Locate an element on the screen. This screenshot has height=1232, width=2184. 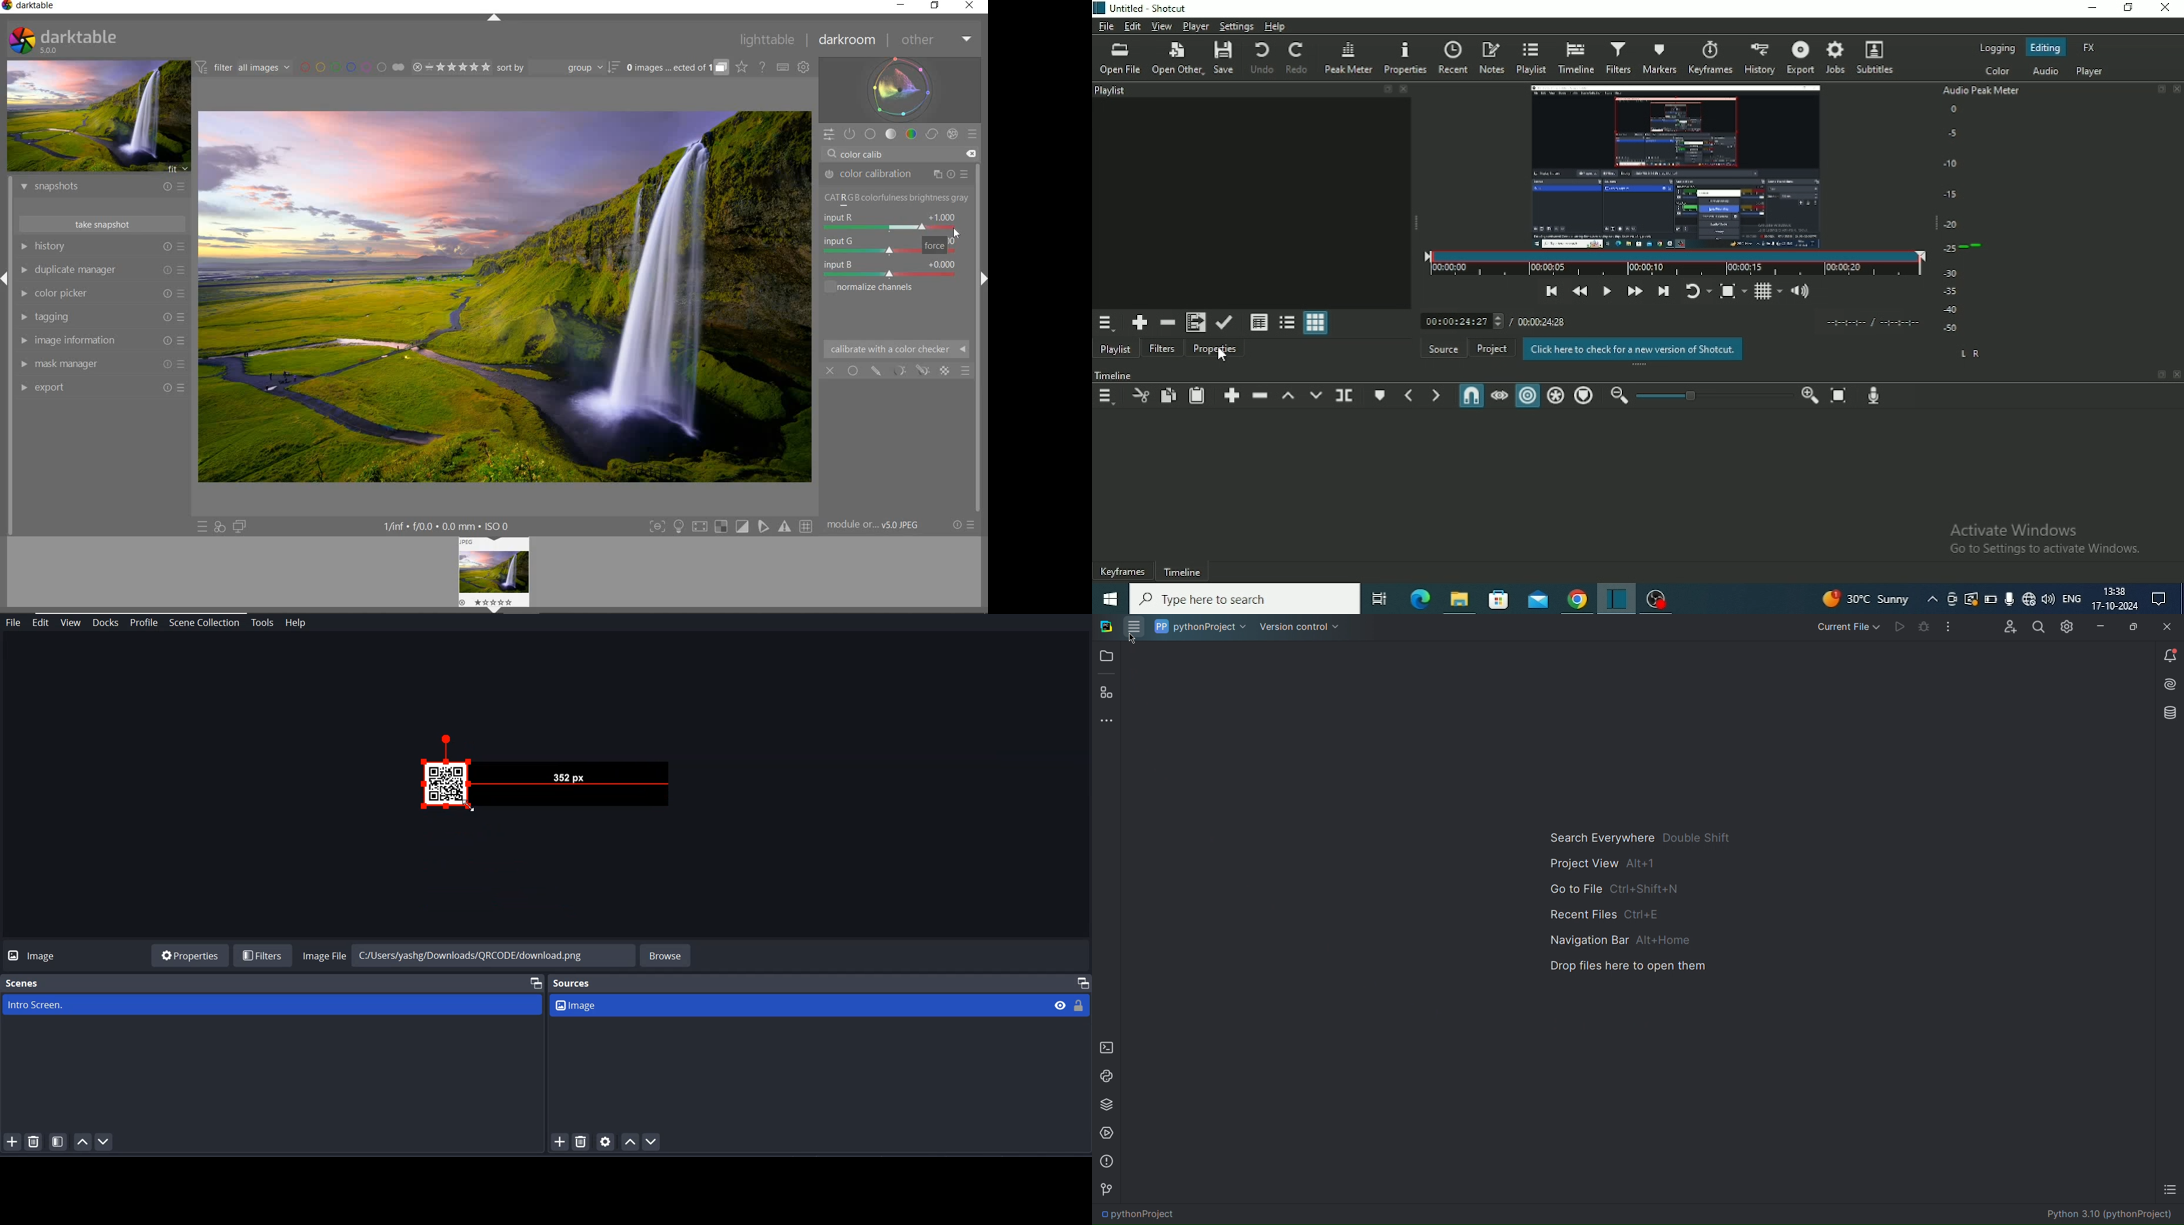
Close is located at coordinates (2169, 625).